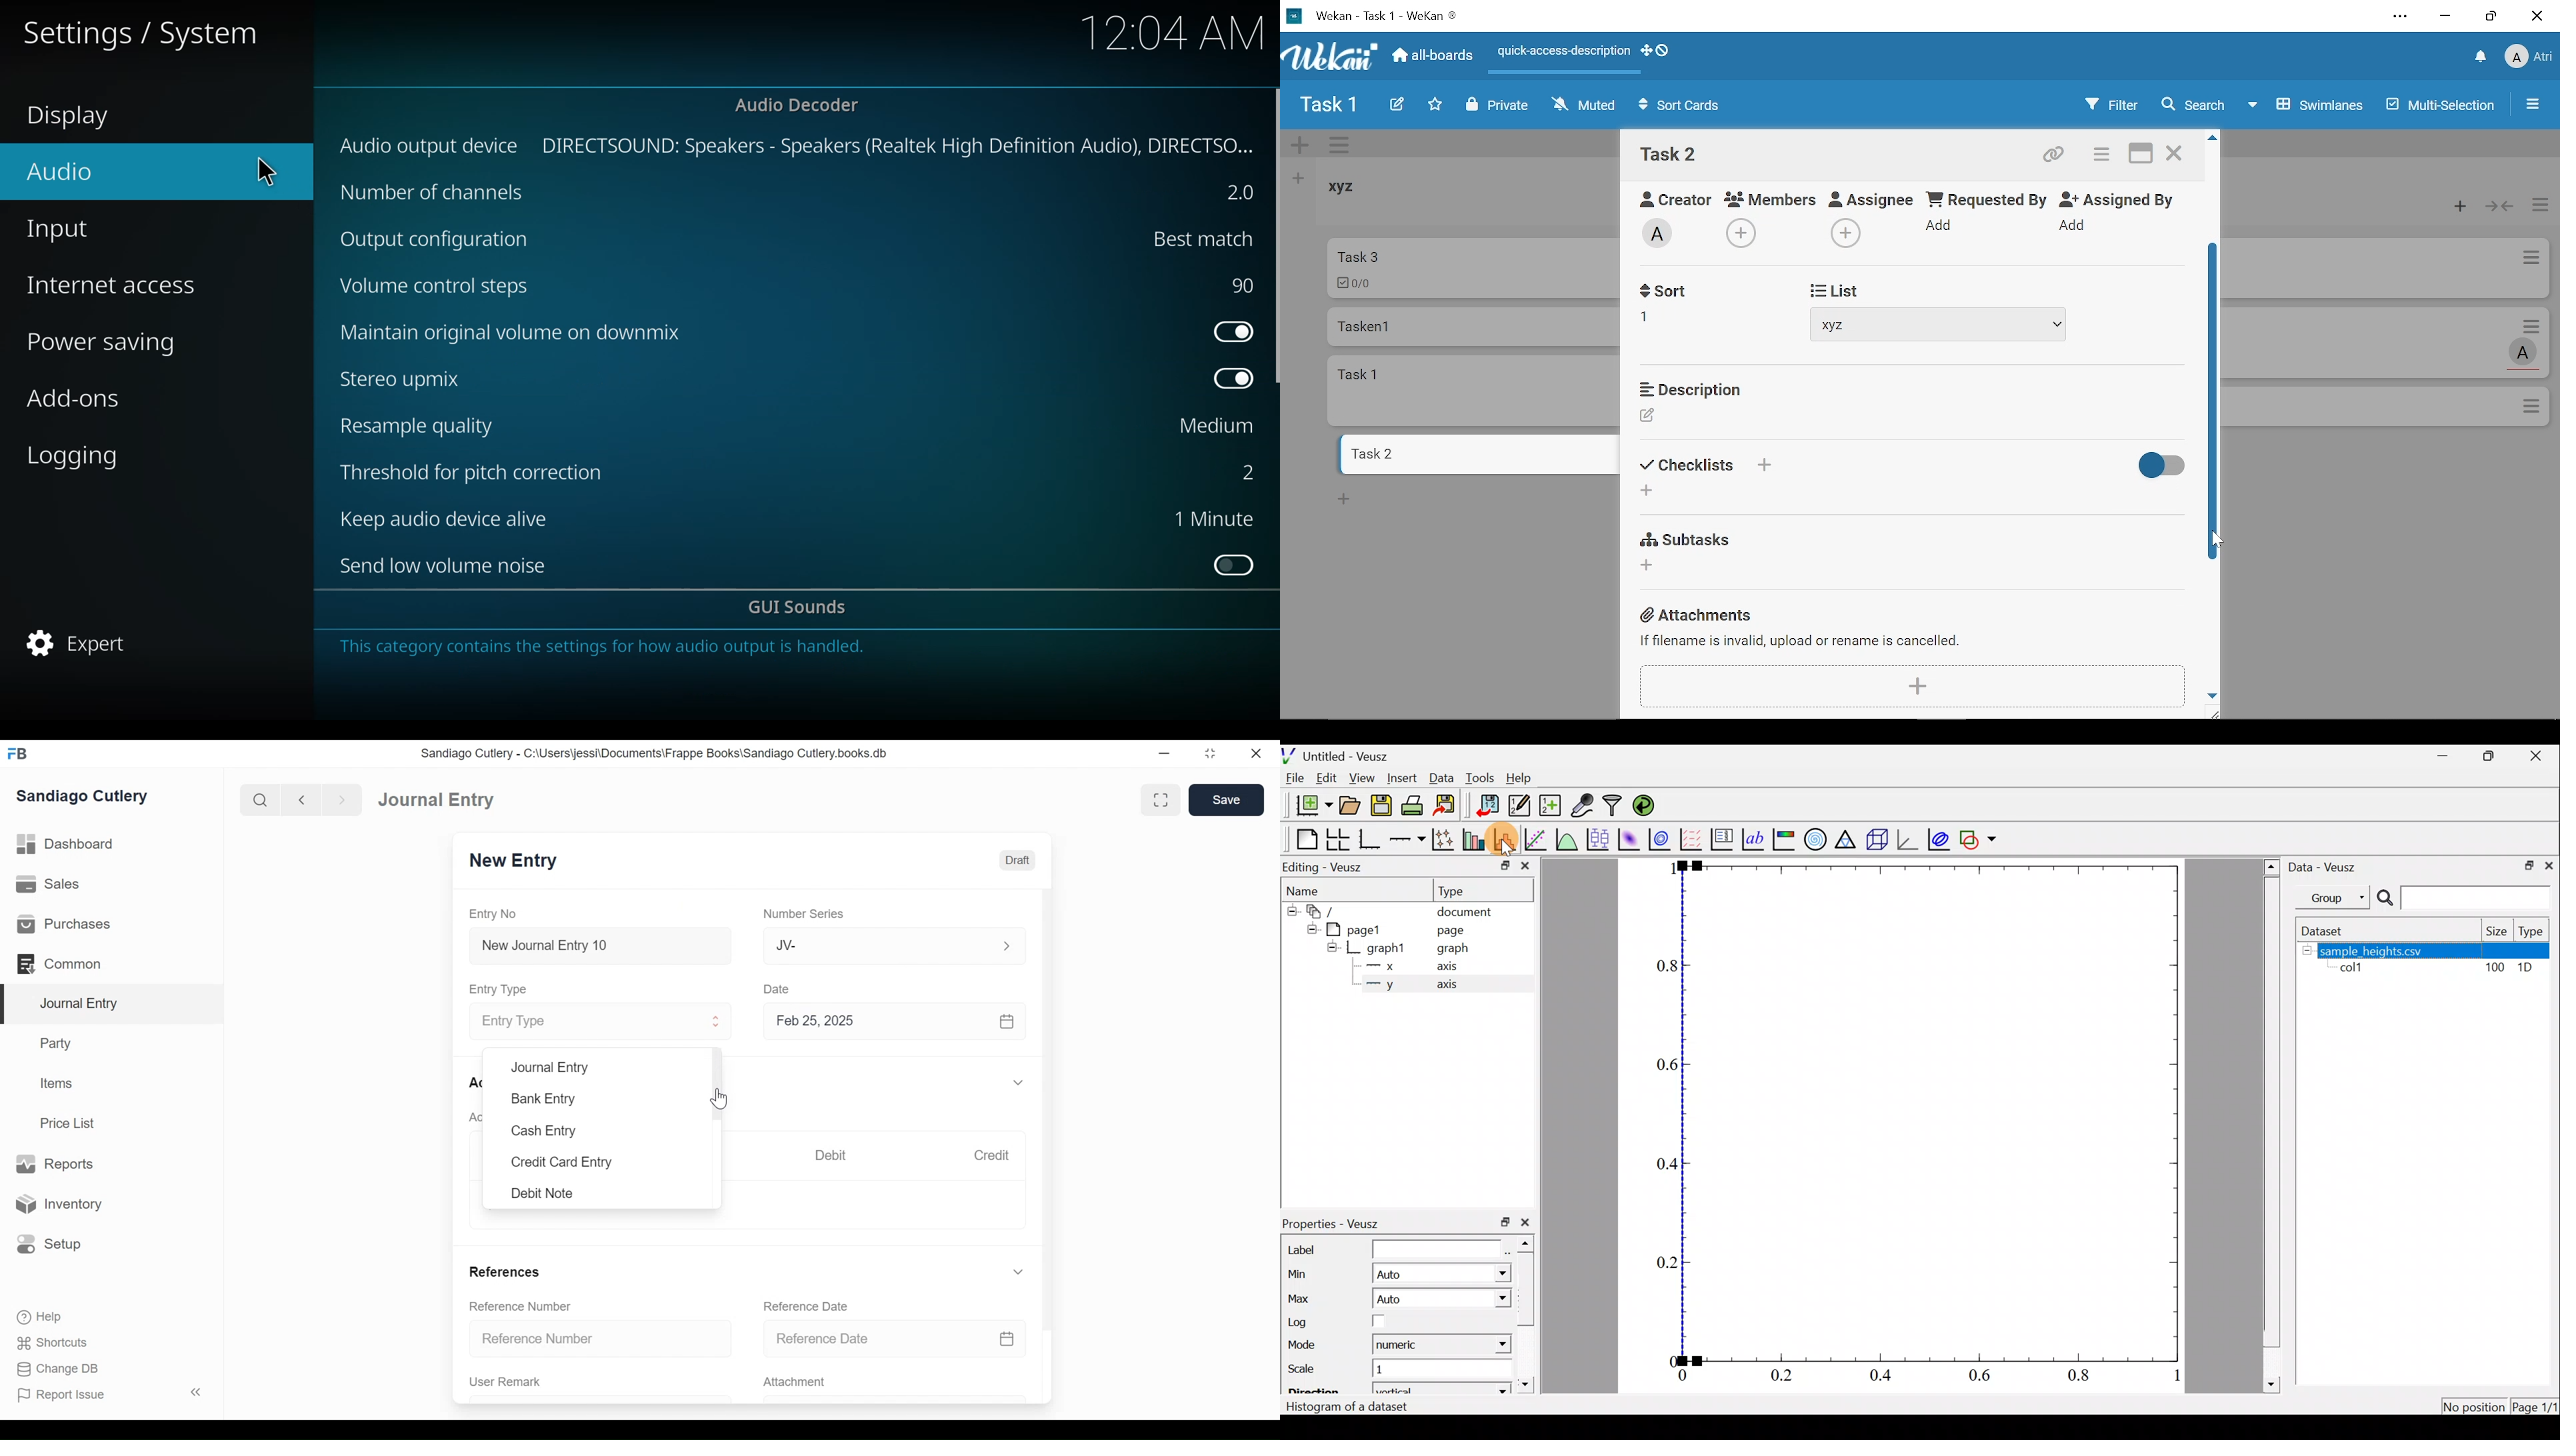 This screenshot has height=1456, width=2576. What do you see at coordinates (901, 143) in the screenshot?
I see `directsound` at bounding box center [901, 143].